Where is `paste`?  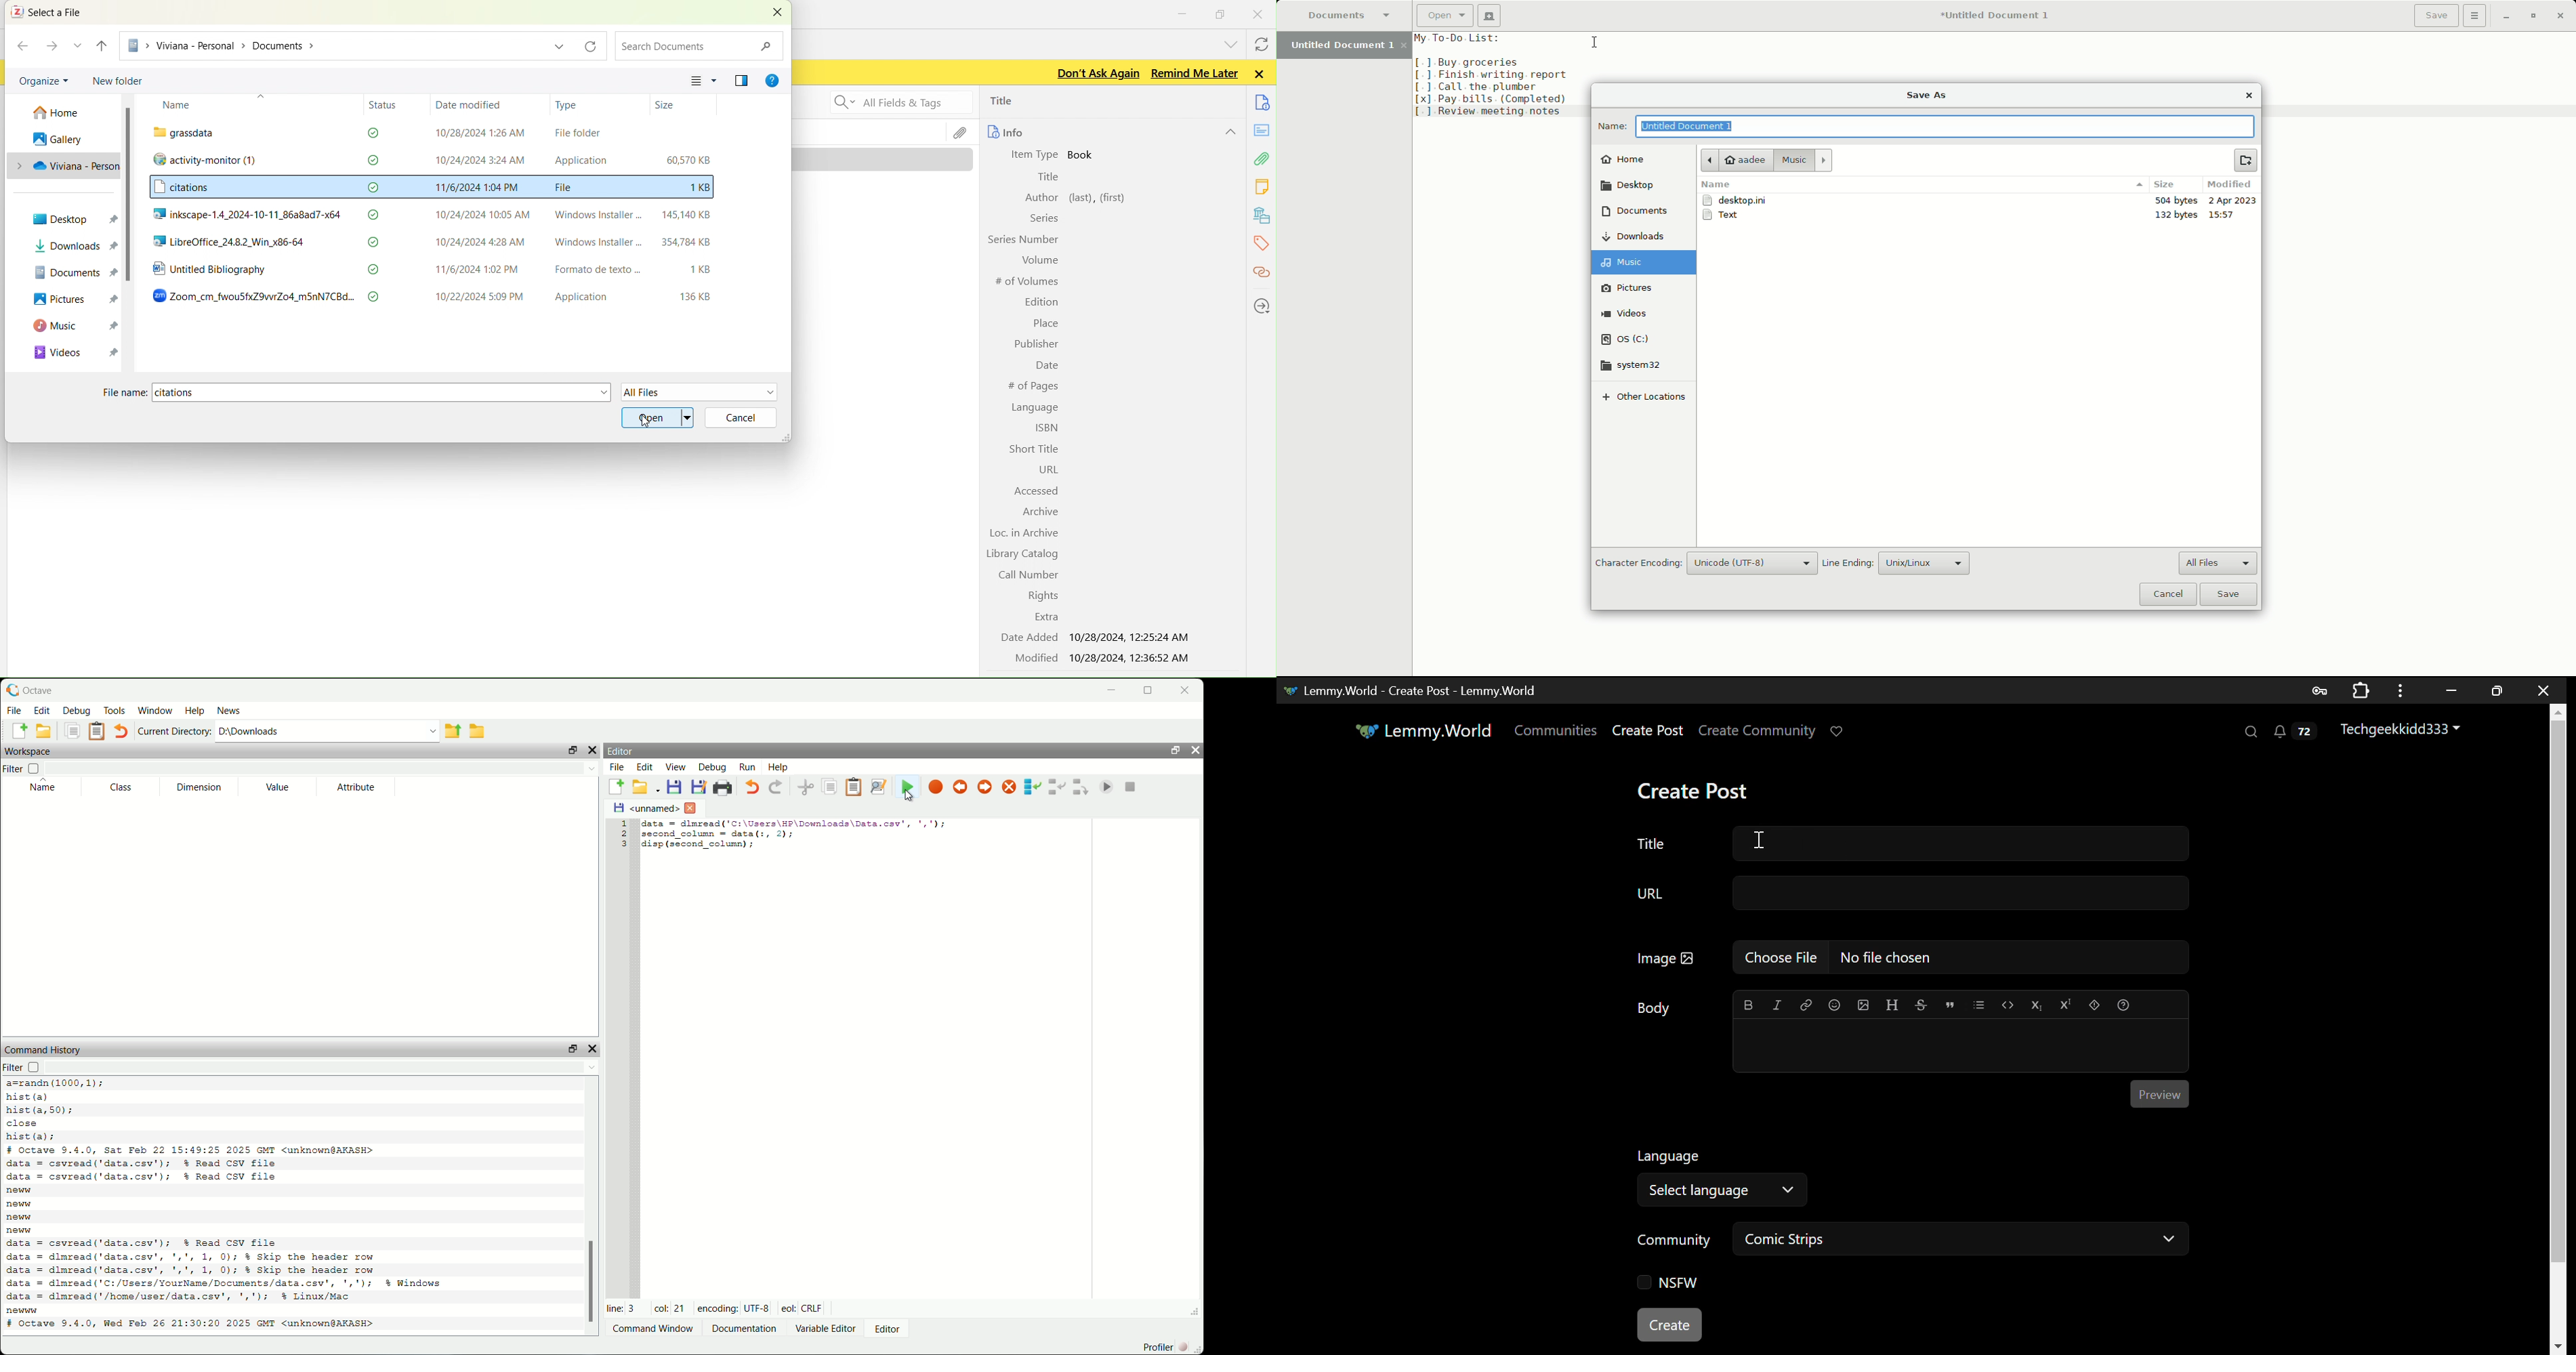 paste is located at coordinates (854, 787).